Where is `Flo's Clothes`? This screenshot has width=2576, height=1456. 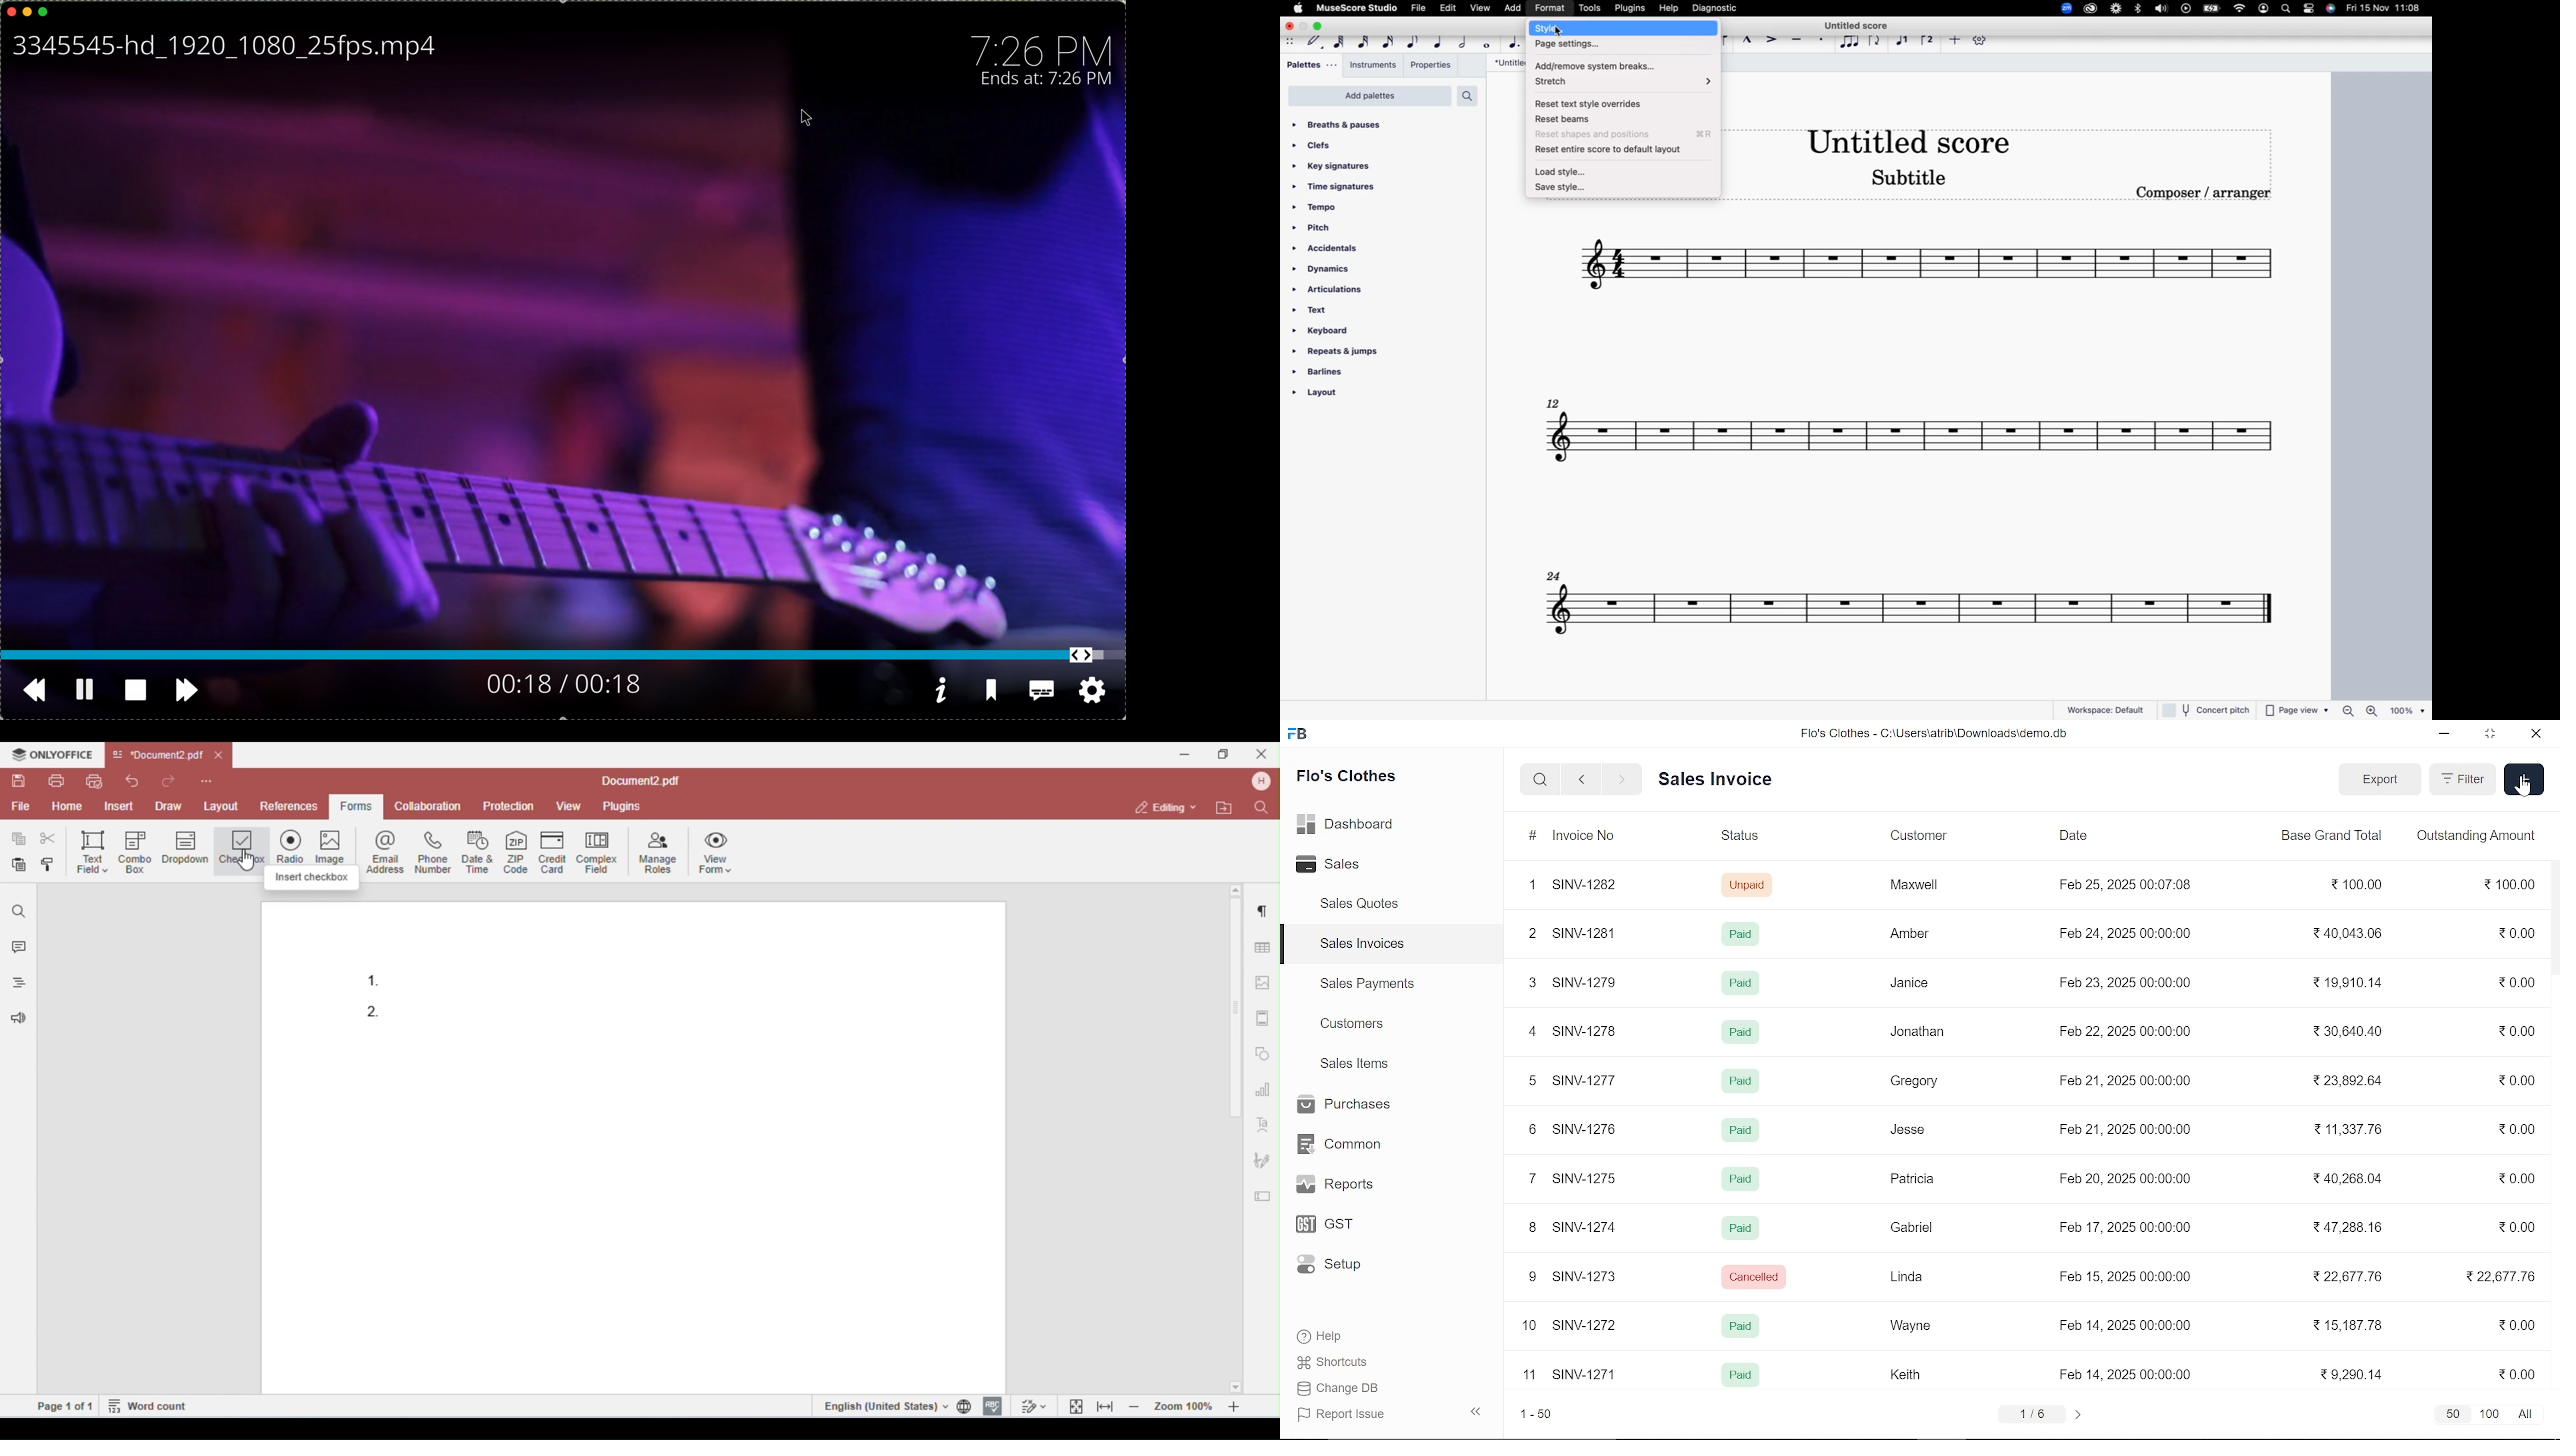
Flo's Clothes is located at coordinates (1346, 778).